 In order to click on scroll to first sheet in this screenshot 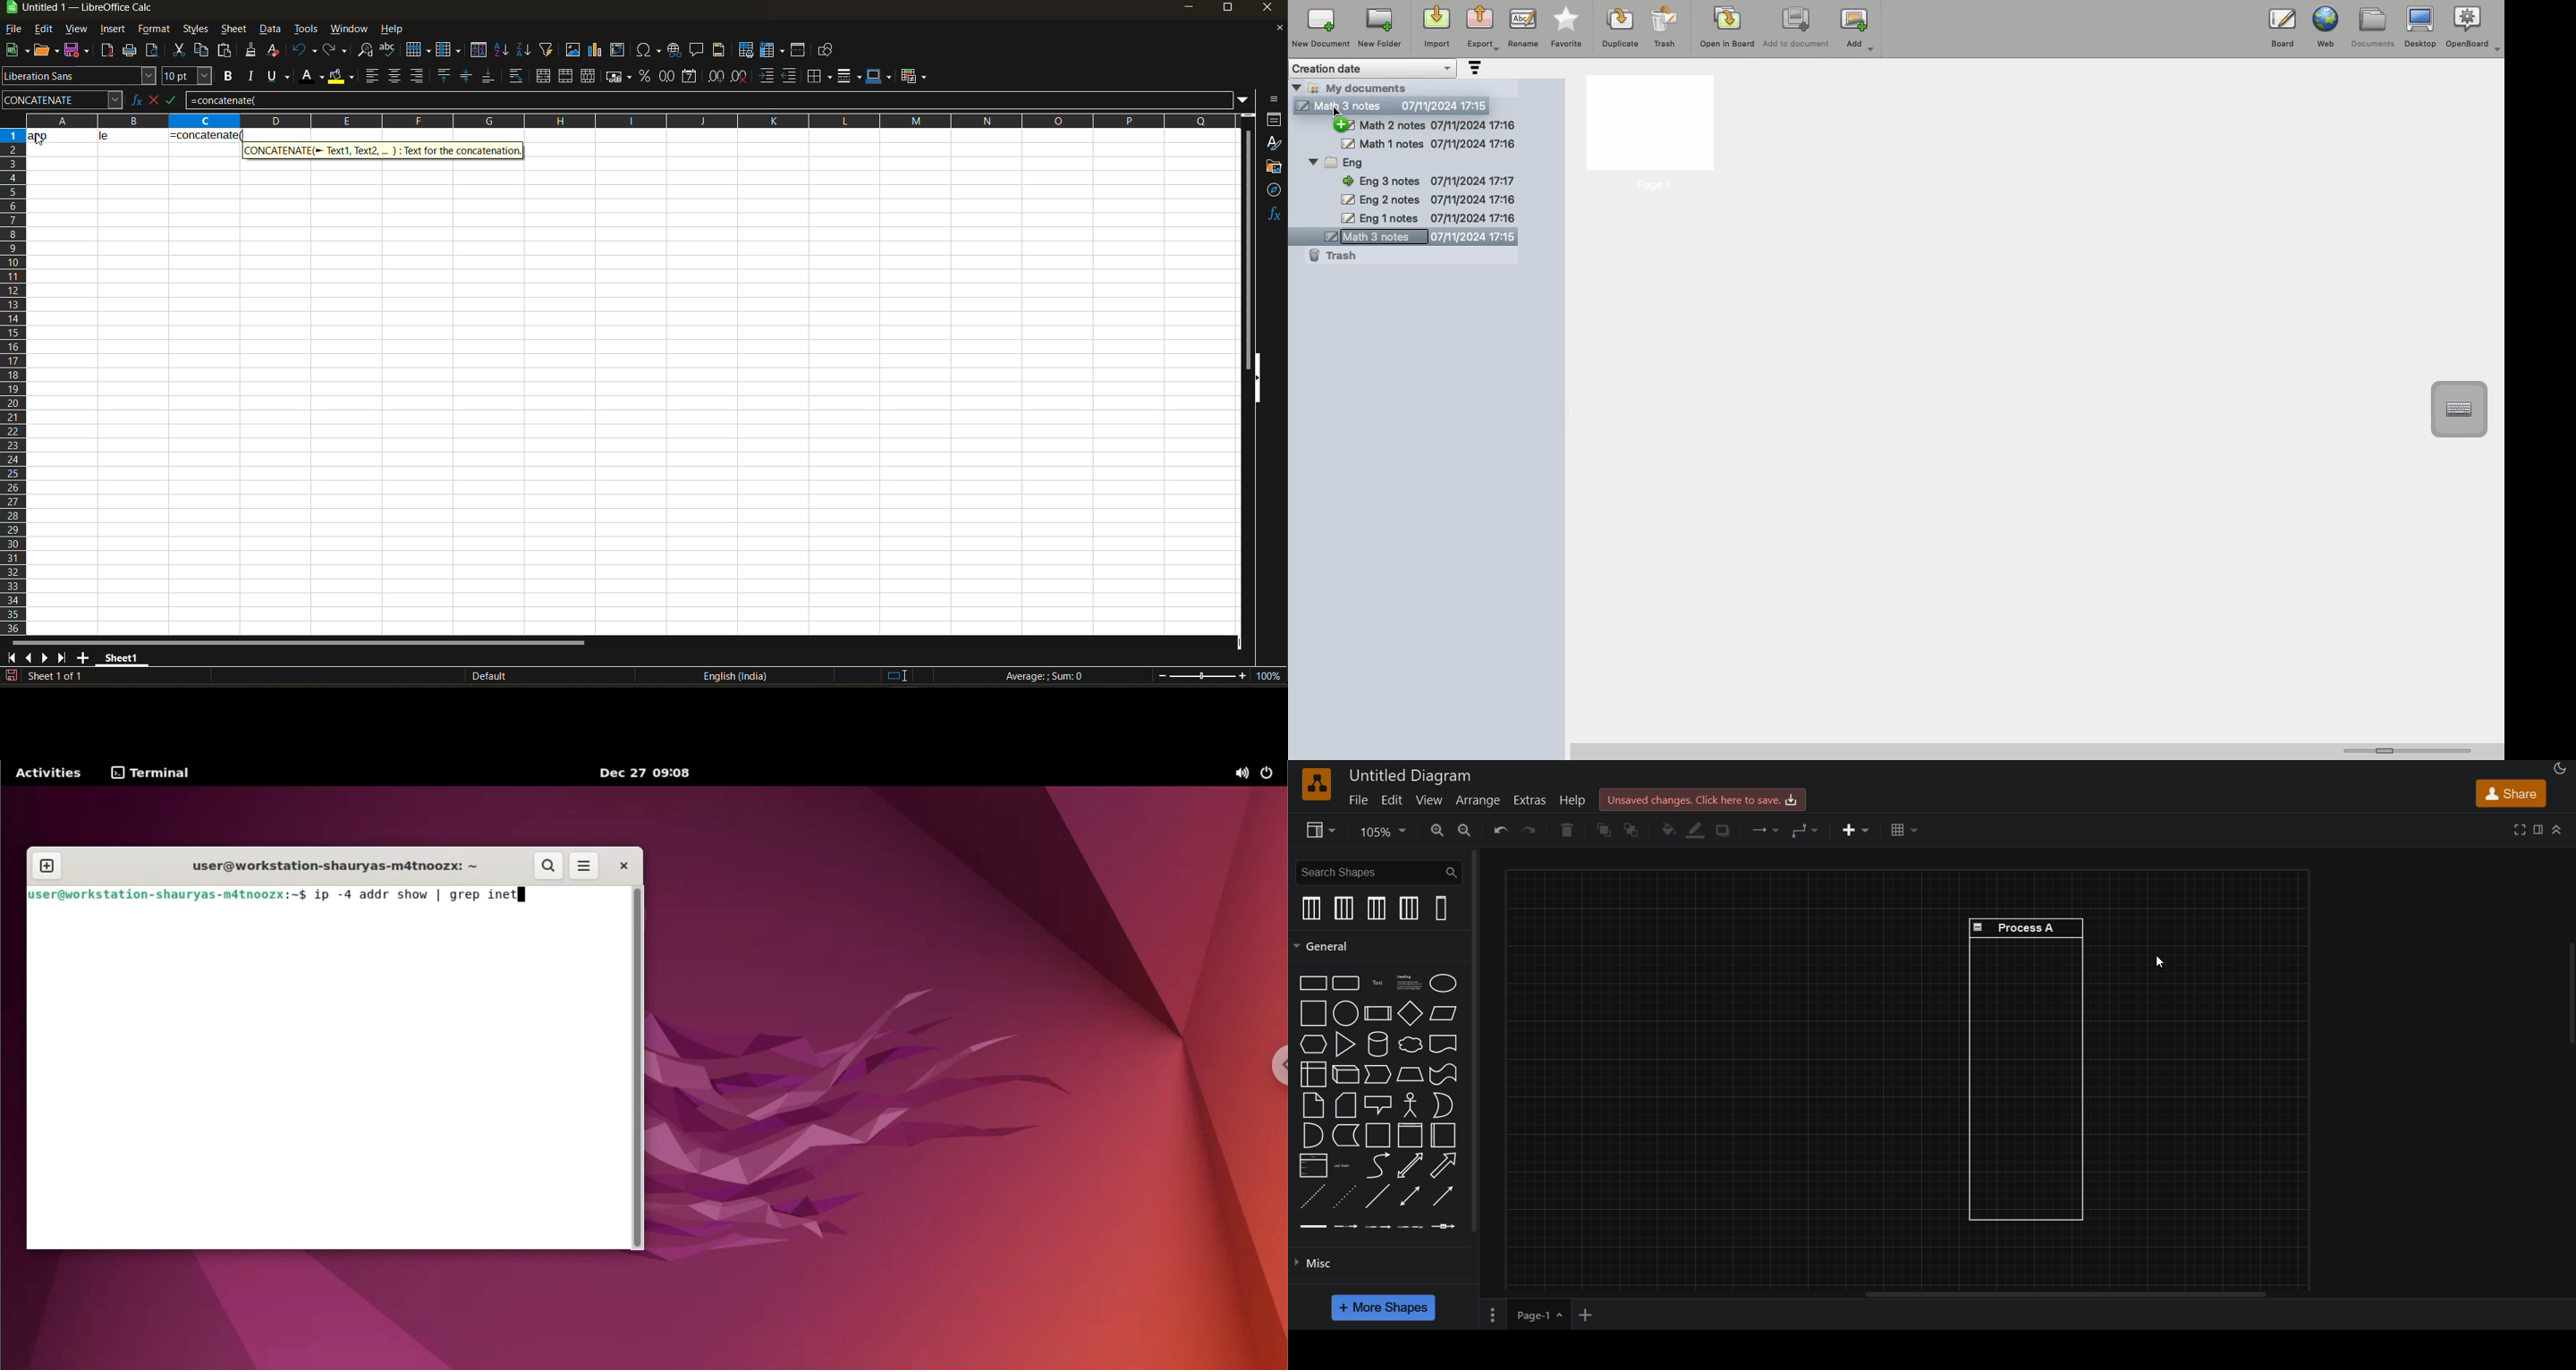, I will do `click(12, 656)`.